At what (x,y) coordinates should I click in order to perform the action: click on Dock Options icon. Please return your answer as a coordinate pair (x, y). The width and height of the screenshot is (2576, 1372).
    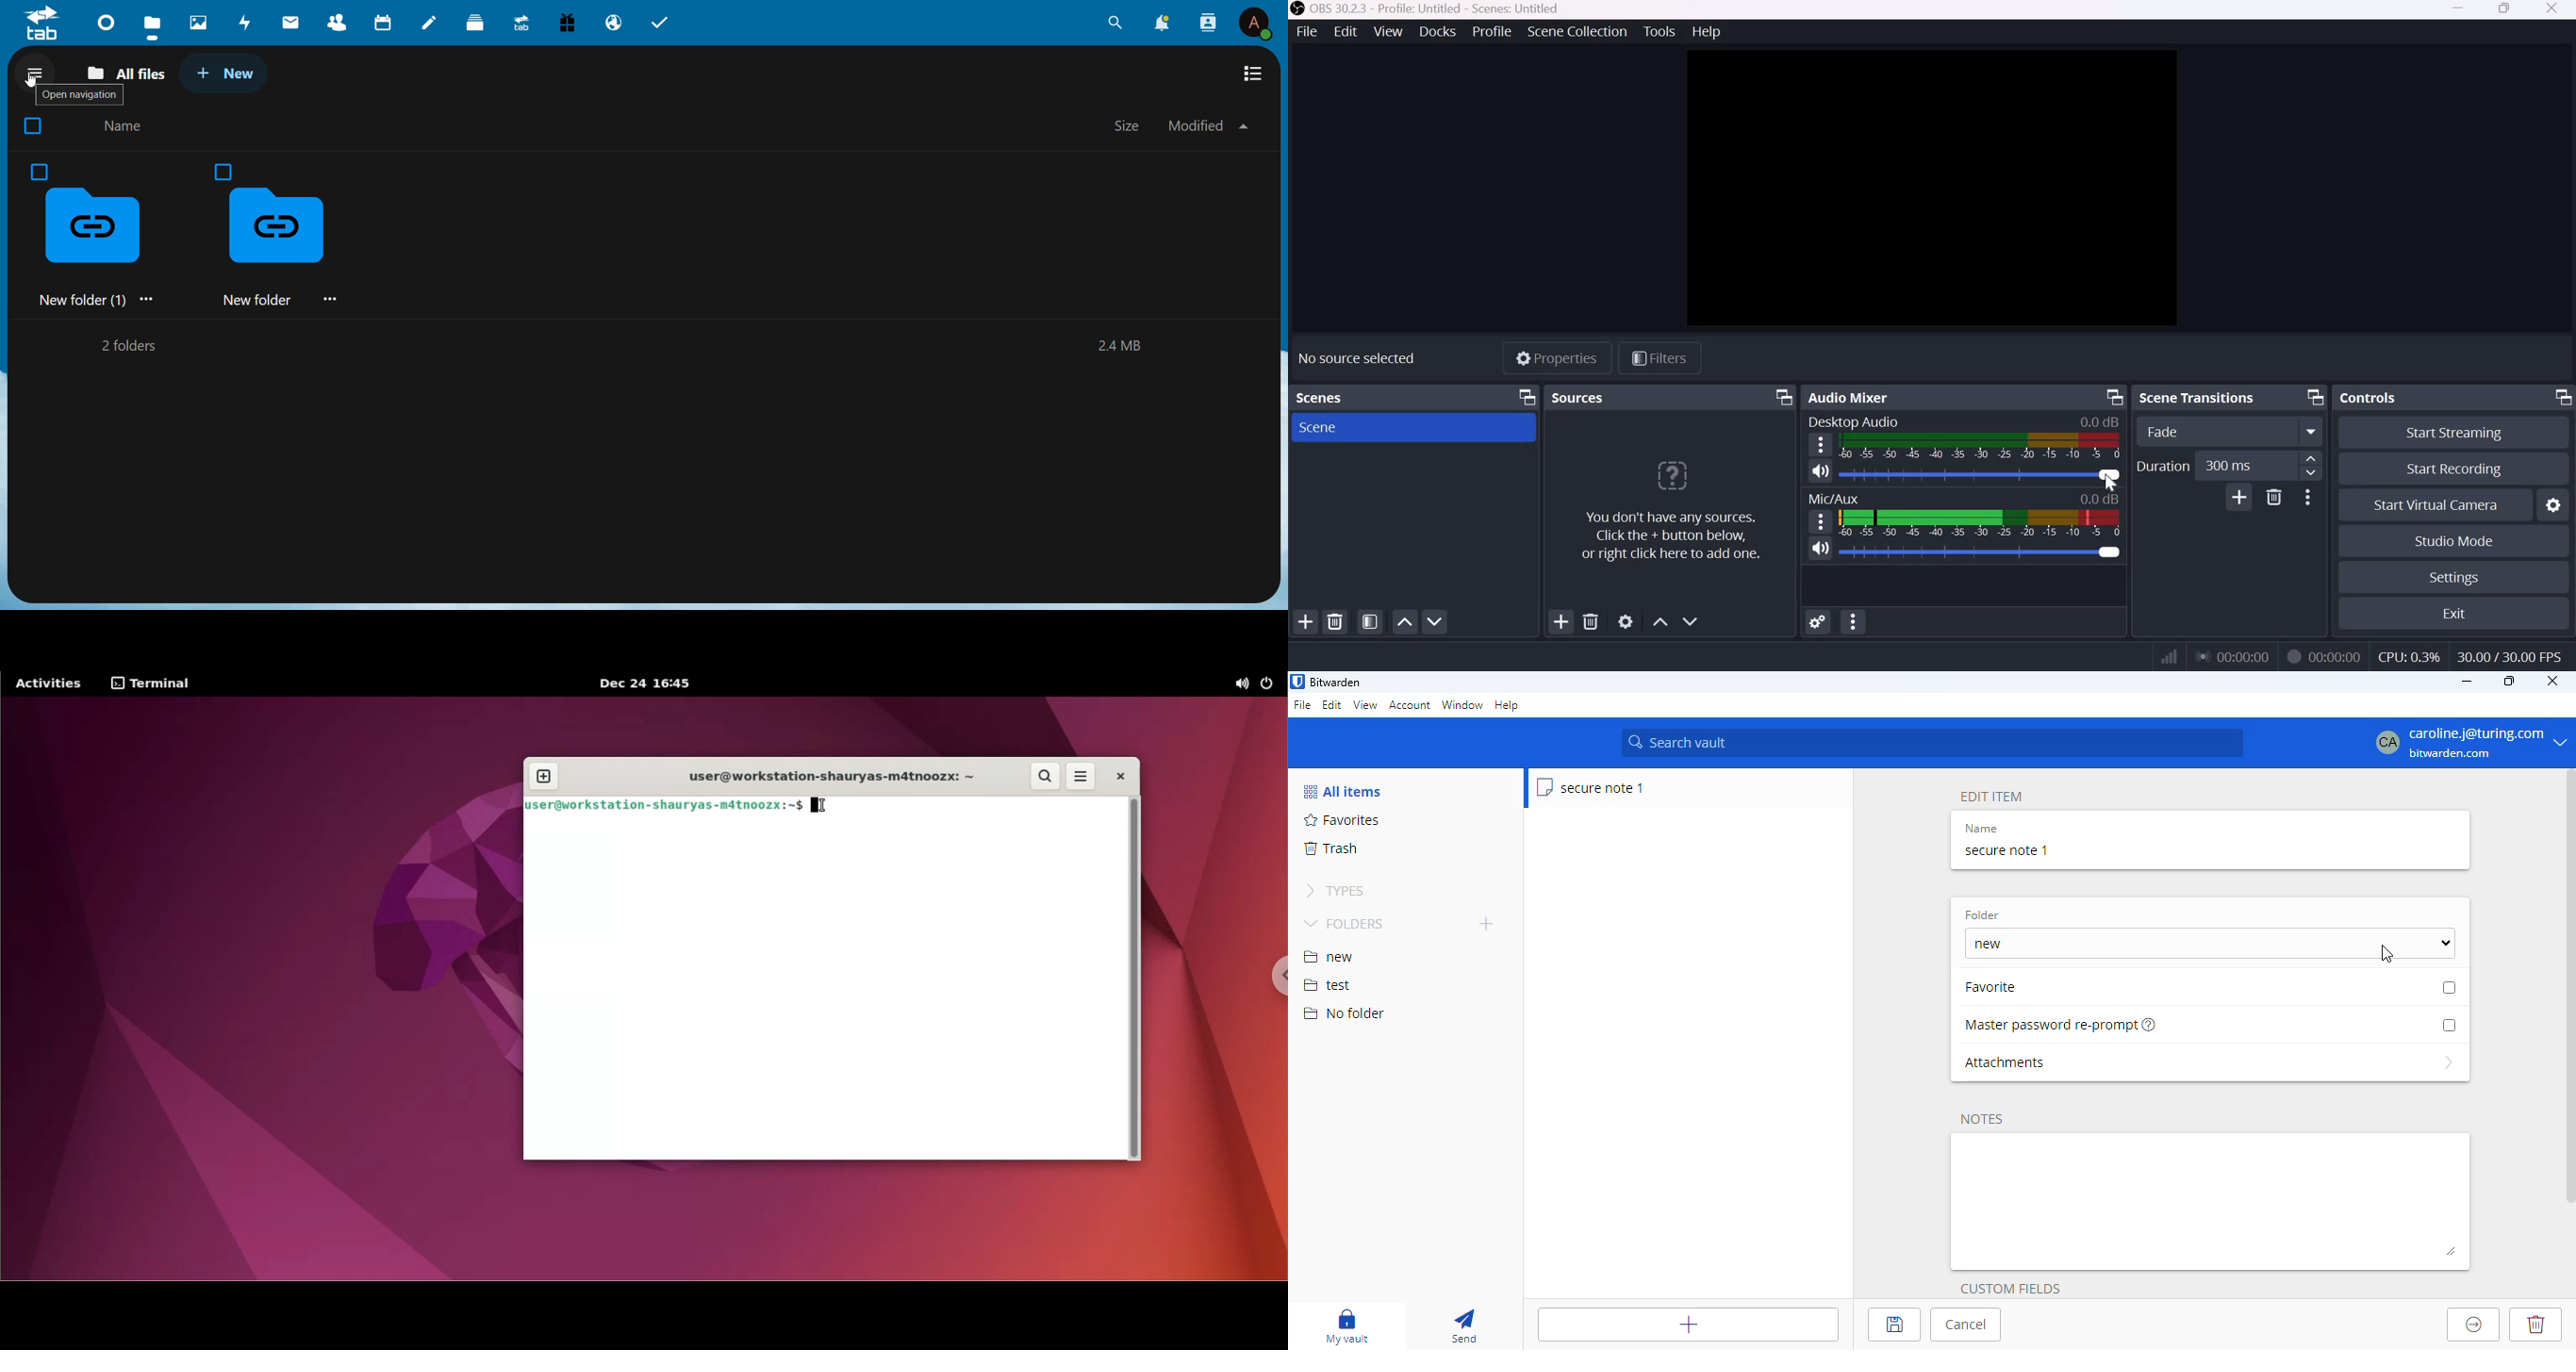
    Looking at the image, I should click on (1528, 398).